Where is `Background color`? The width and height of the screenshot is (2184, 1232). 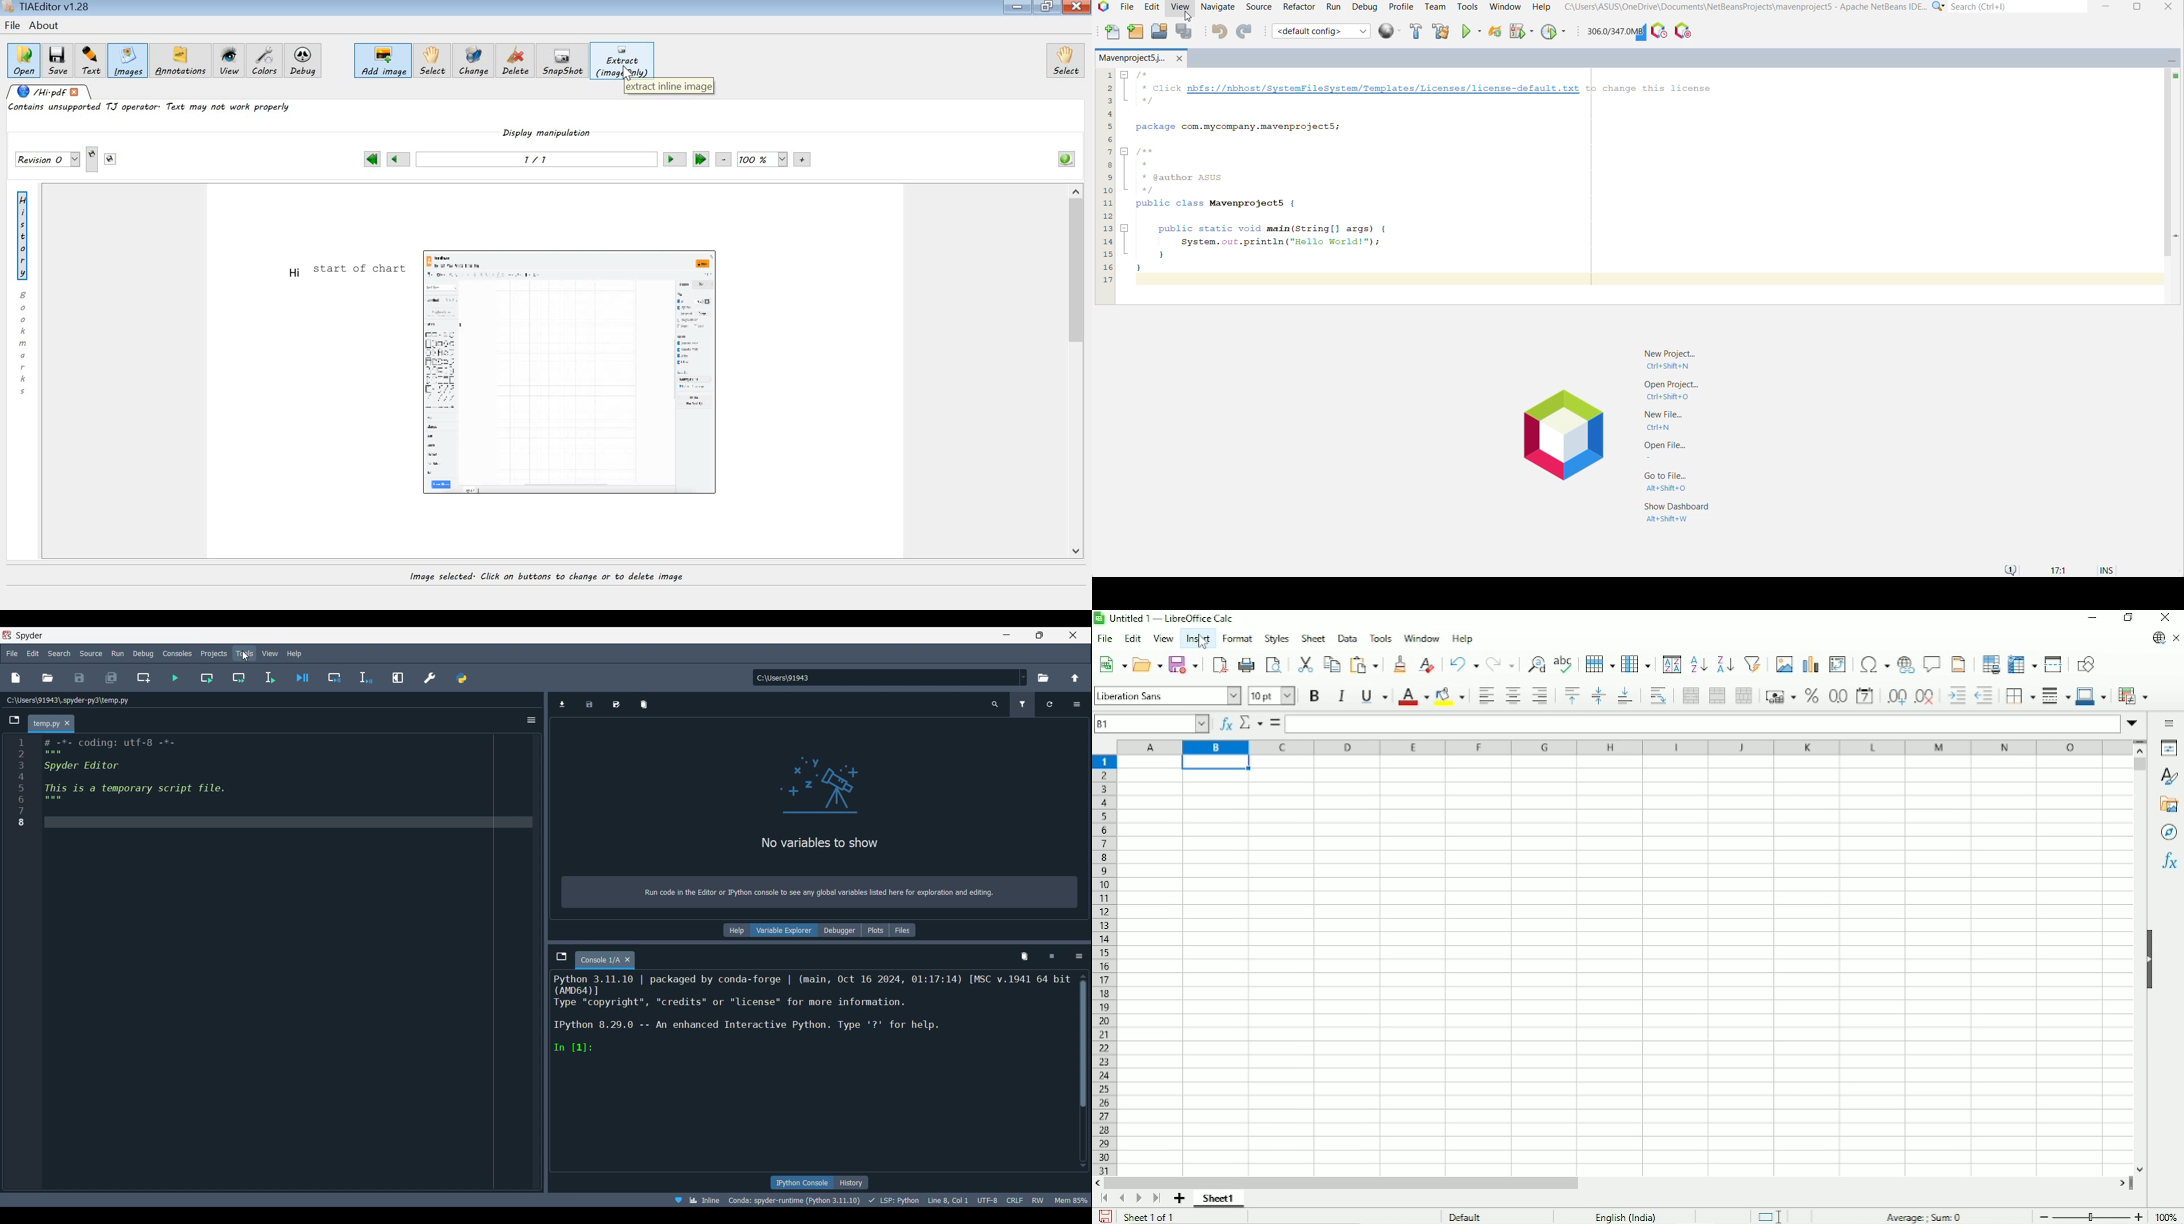 Background color is located at coordinates (1449, 695).